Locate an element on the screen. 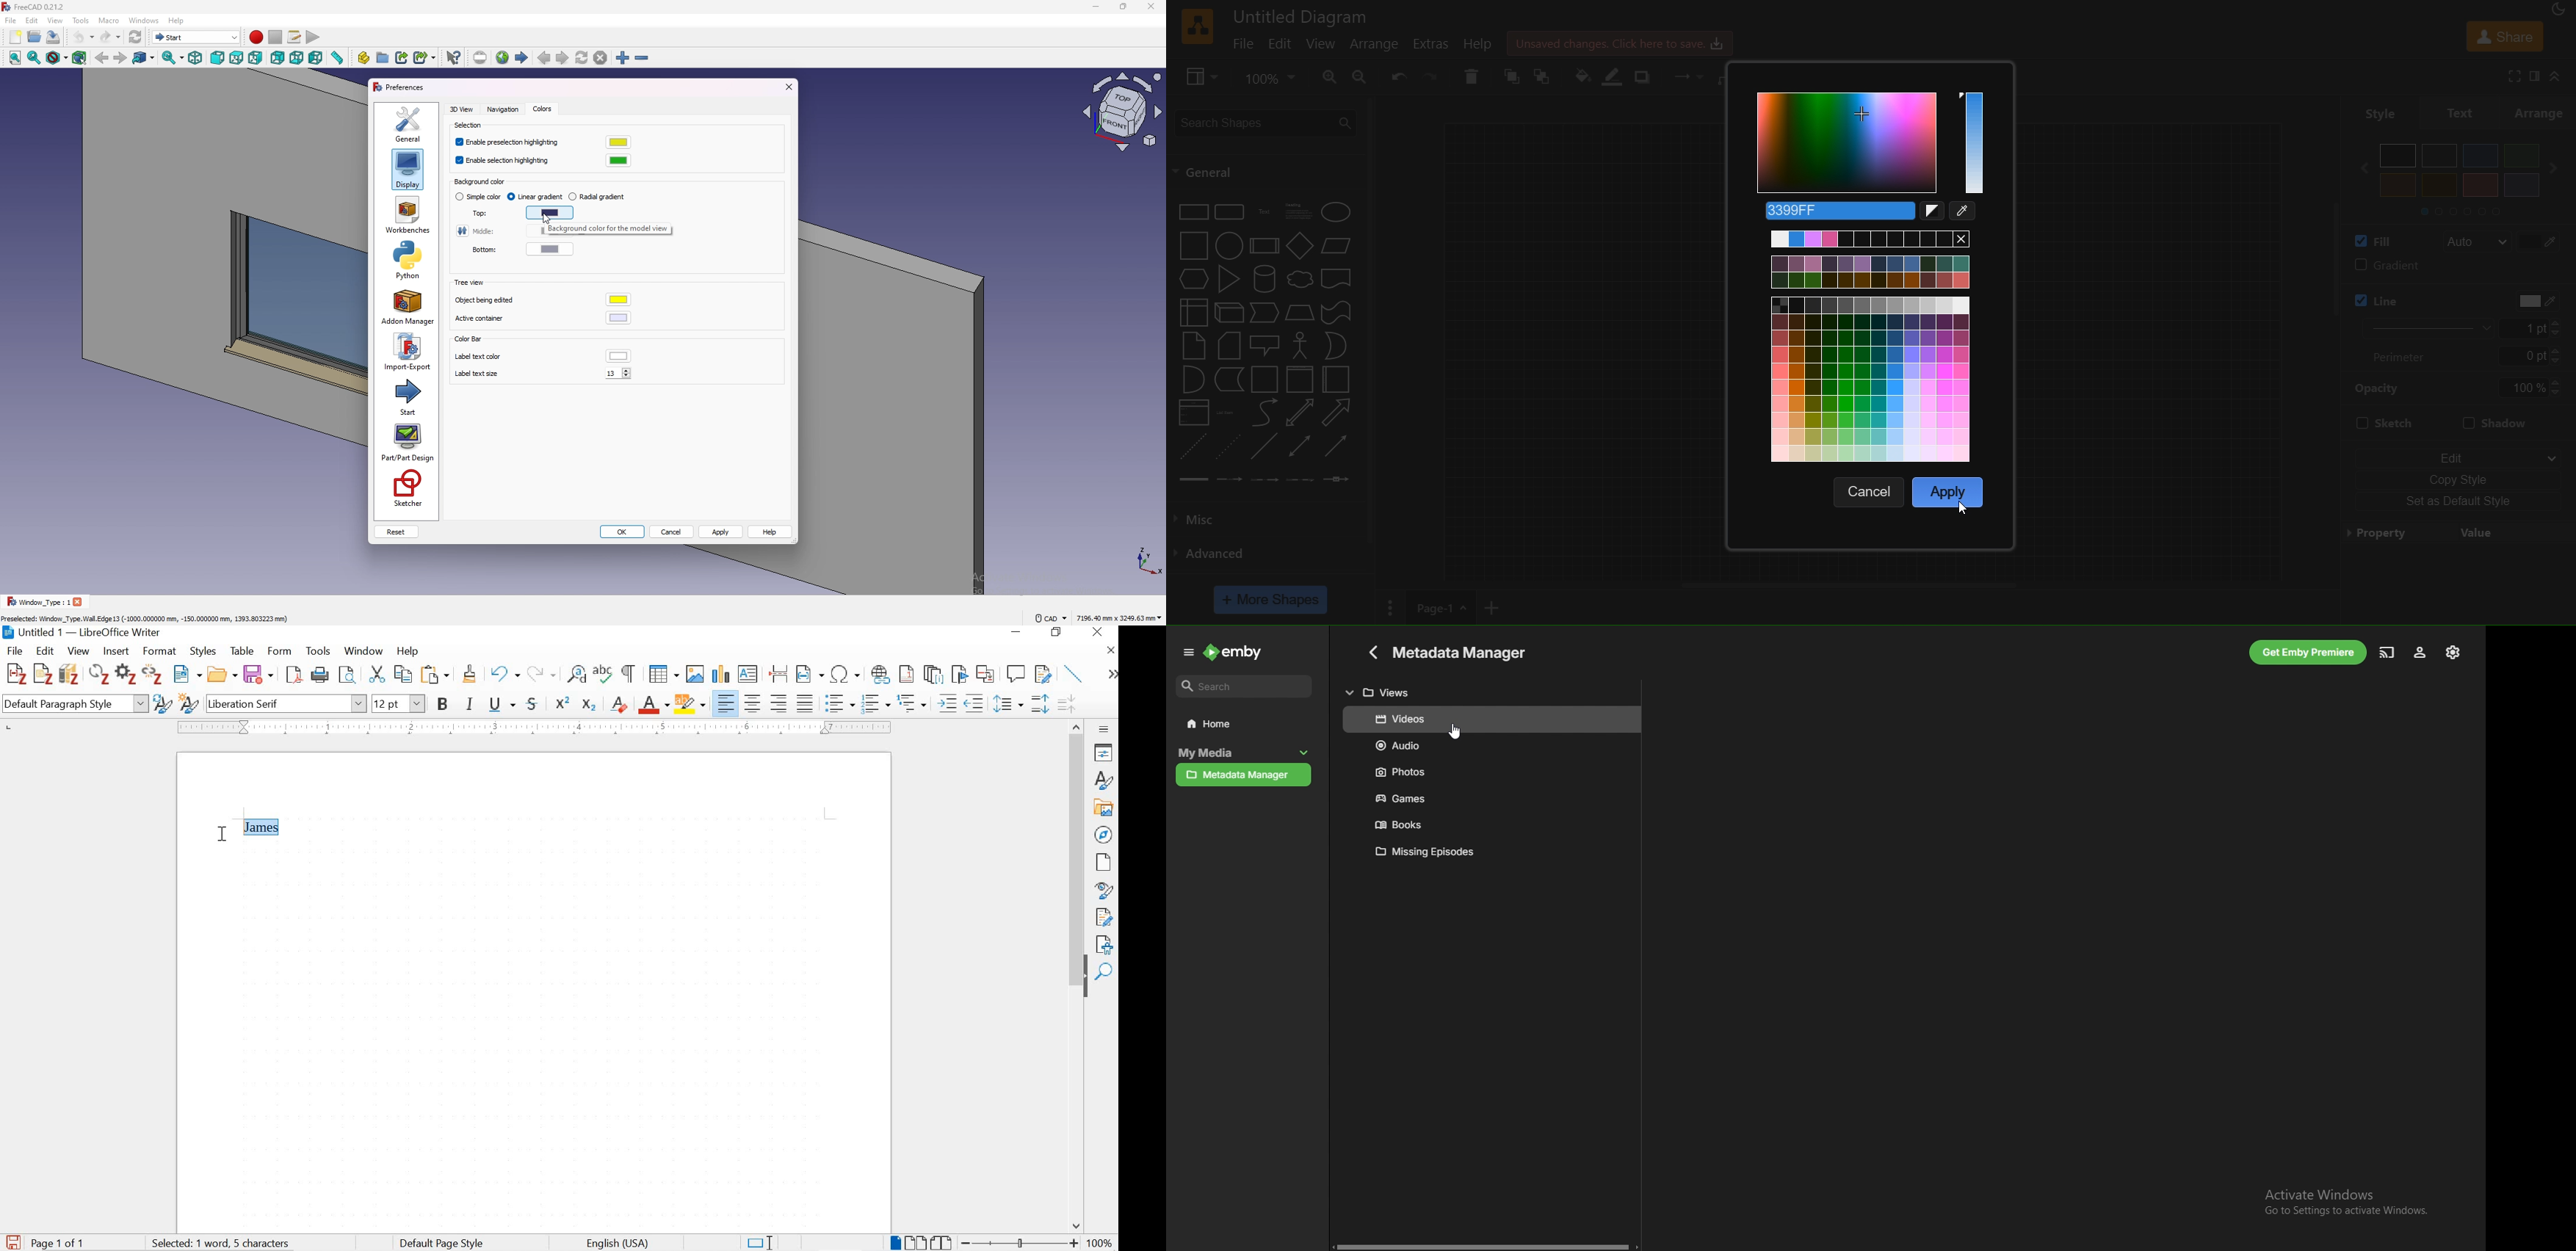  edit is located at coordinates (2457, 454).